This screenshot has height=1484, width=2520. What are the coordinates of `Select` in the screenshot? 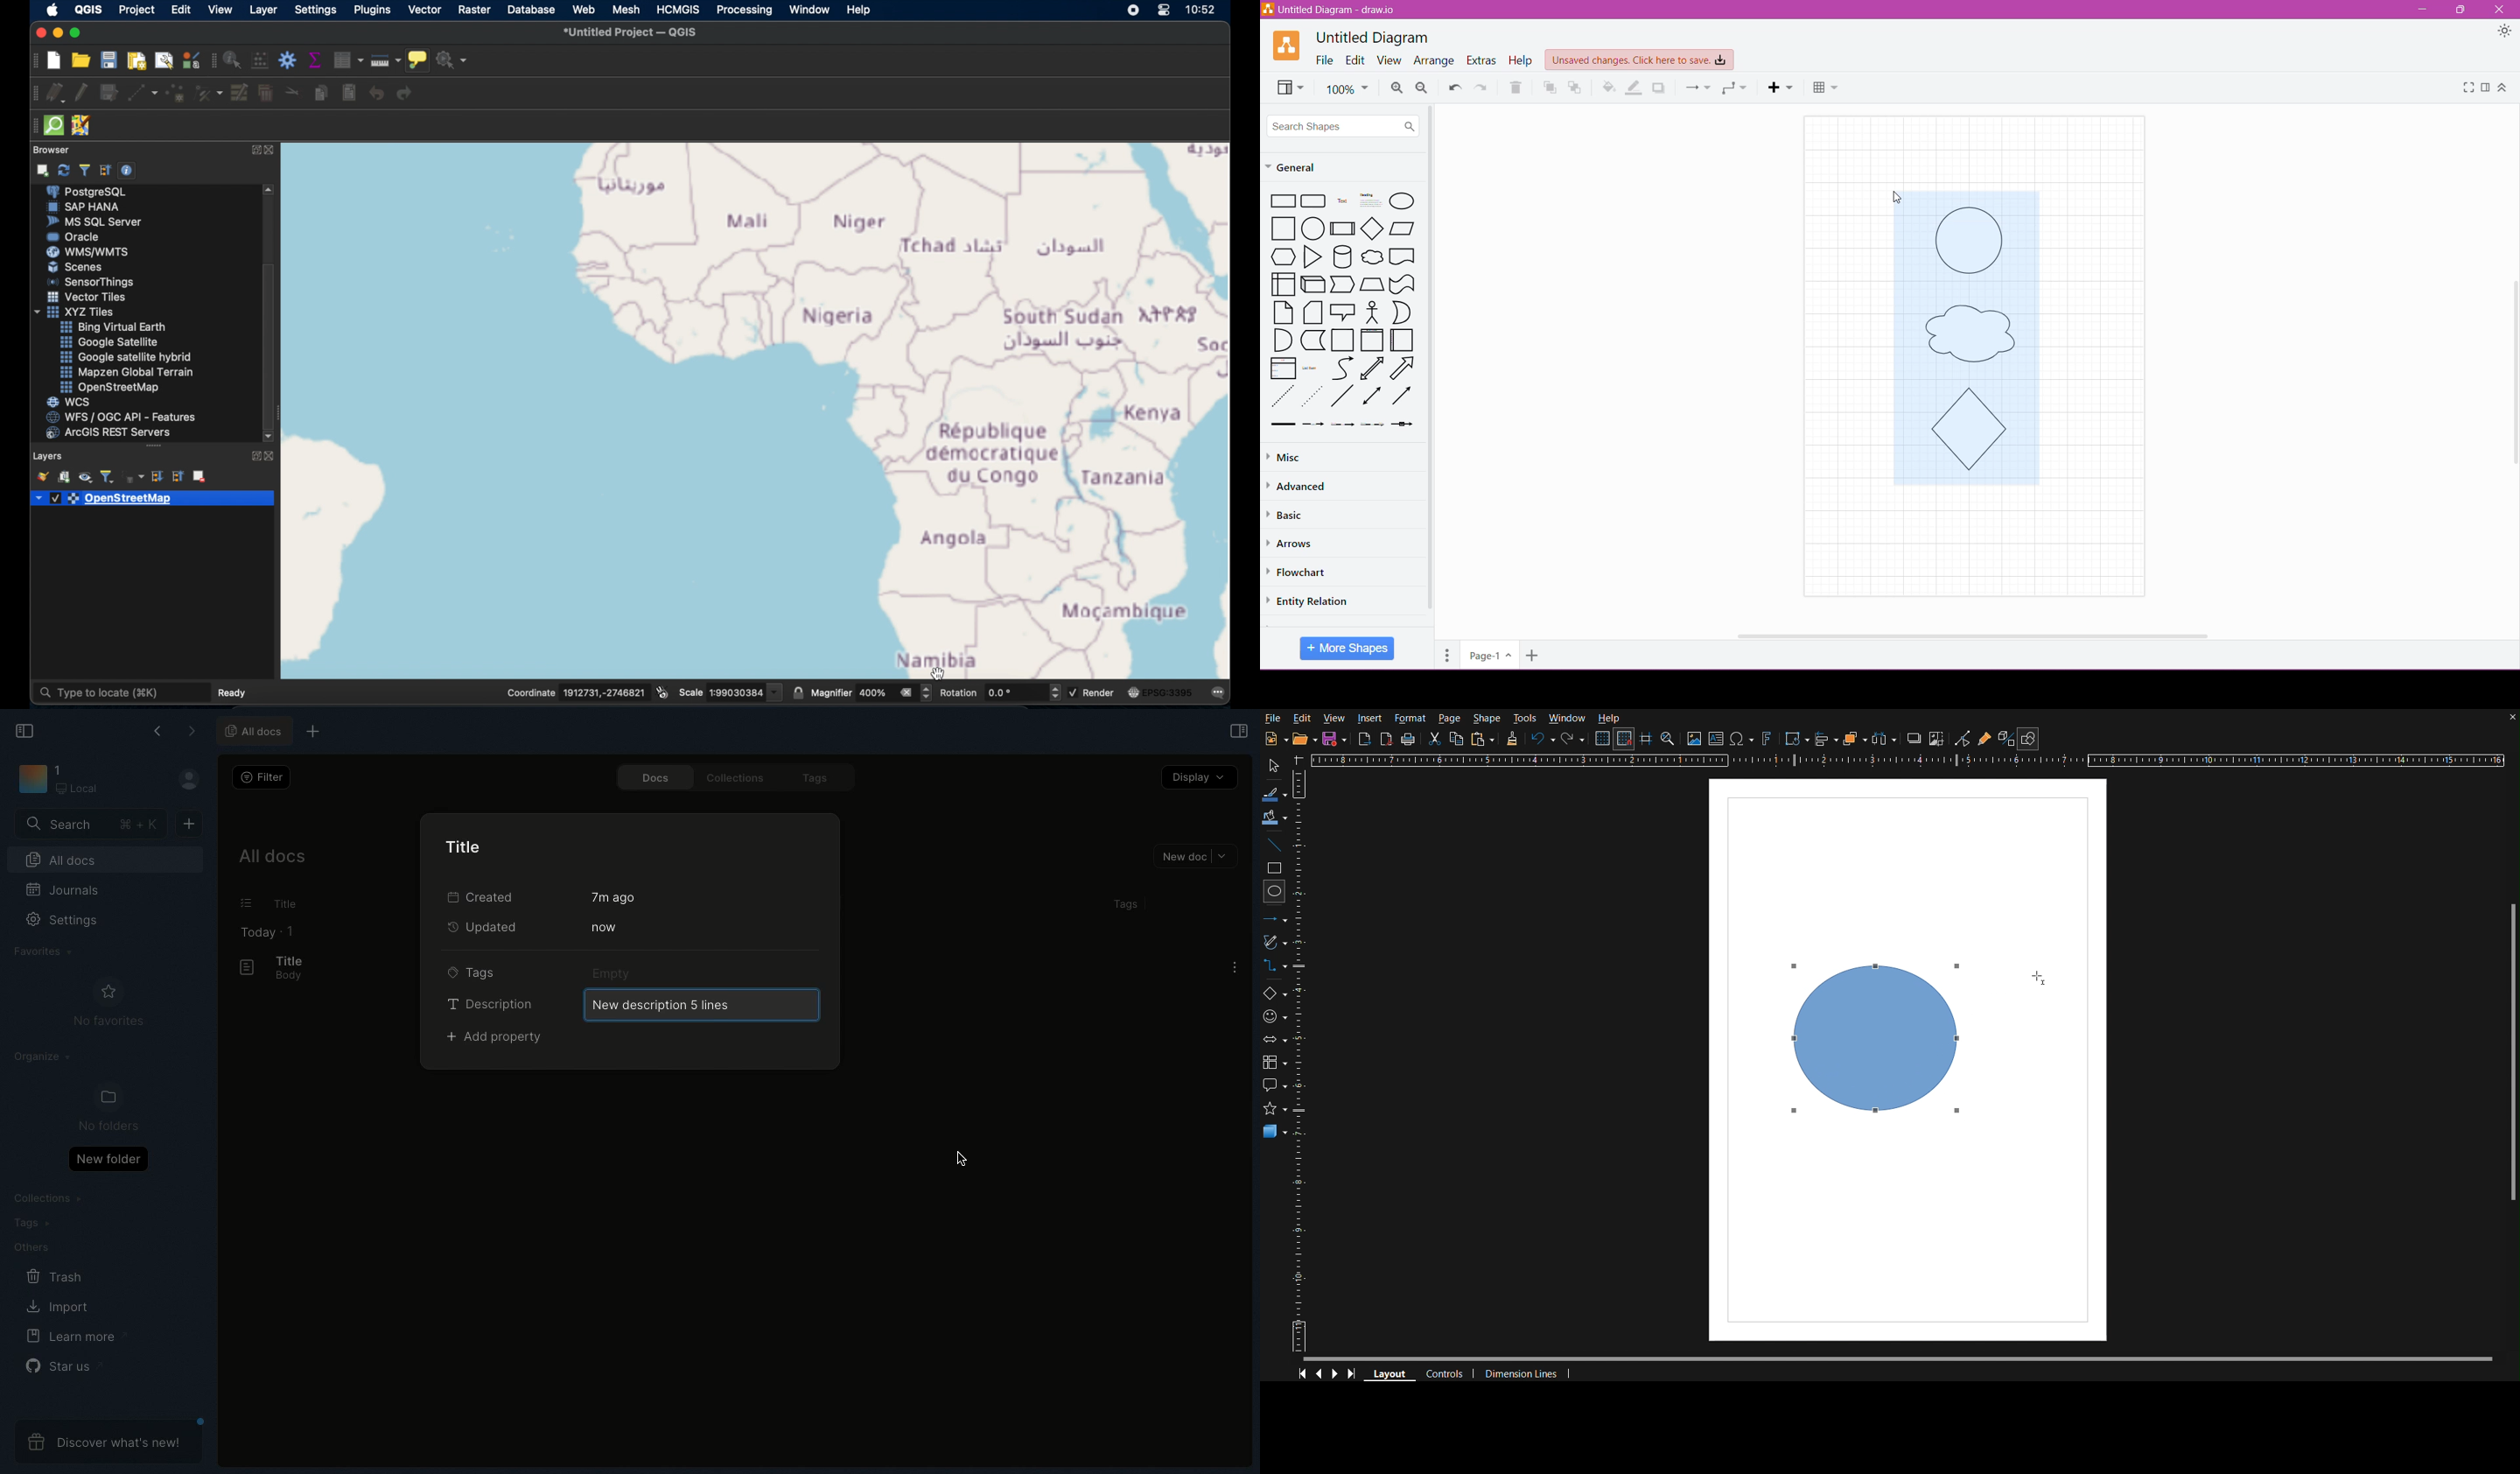 It's located at (1276, 765).